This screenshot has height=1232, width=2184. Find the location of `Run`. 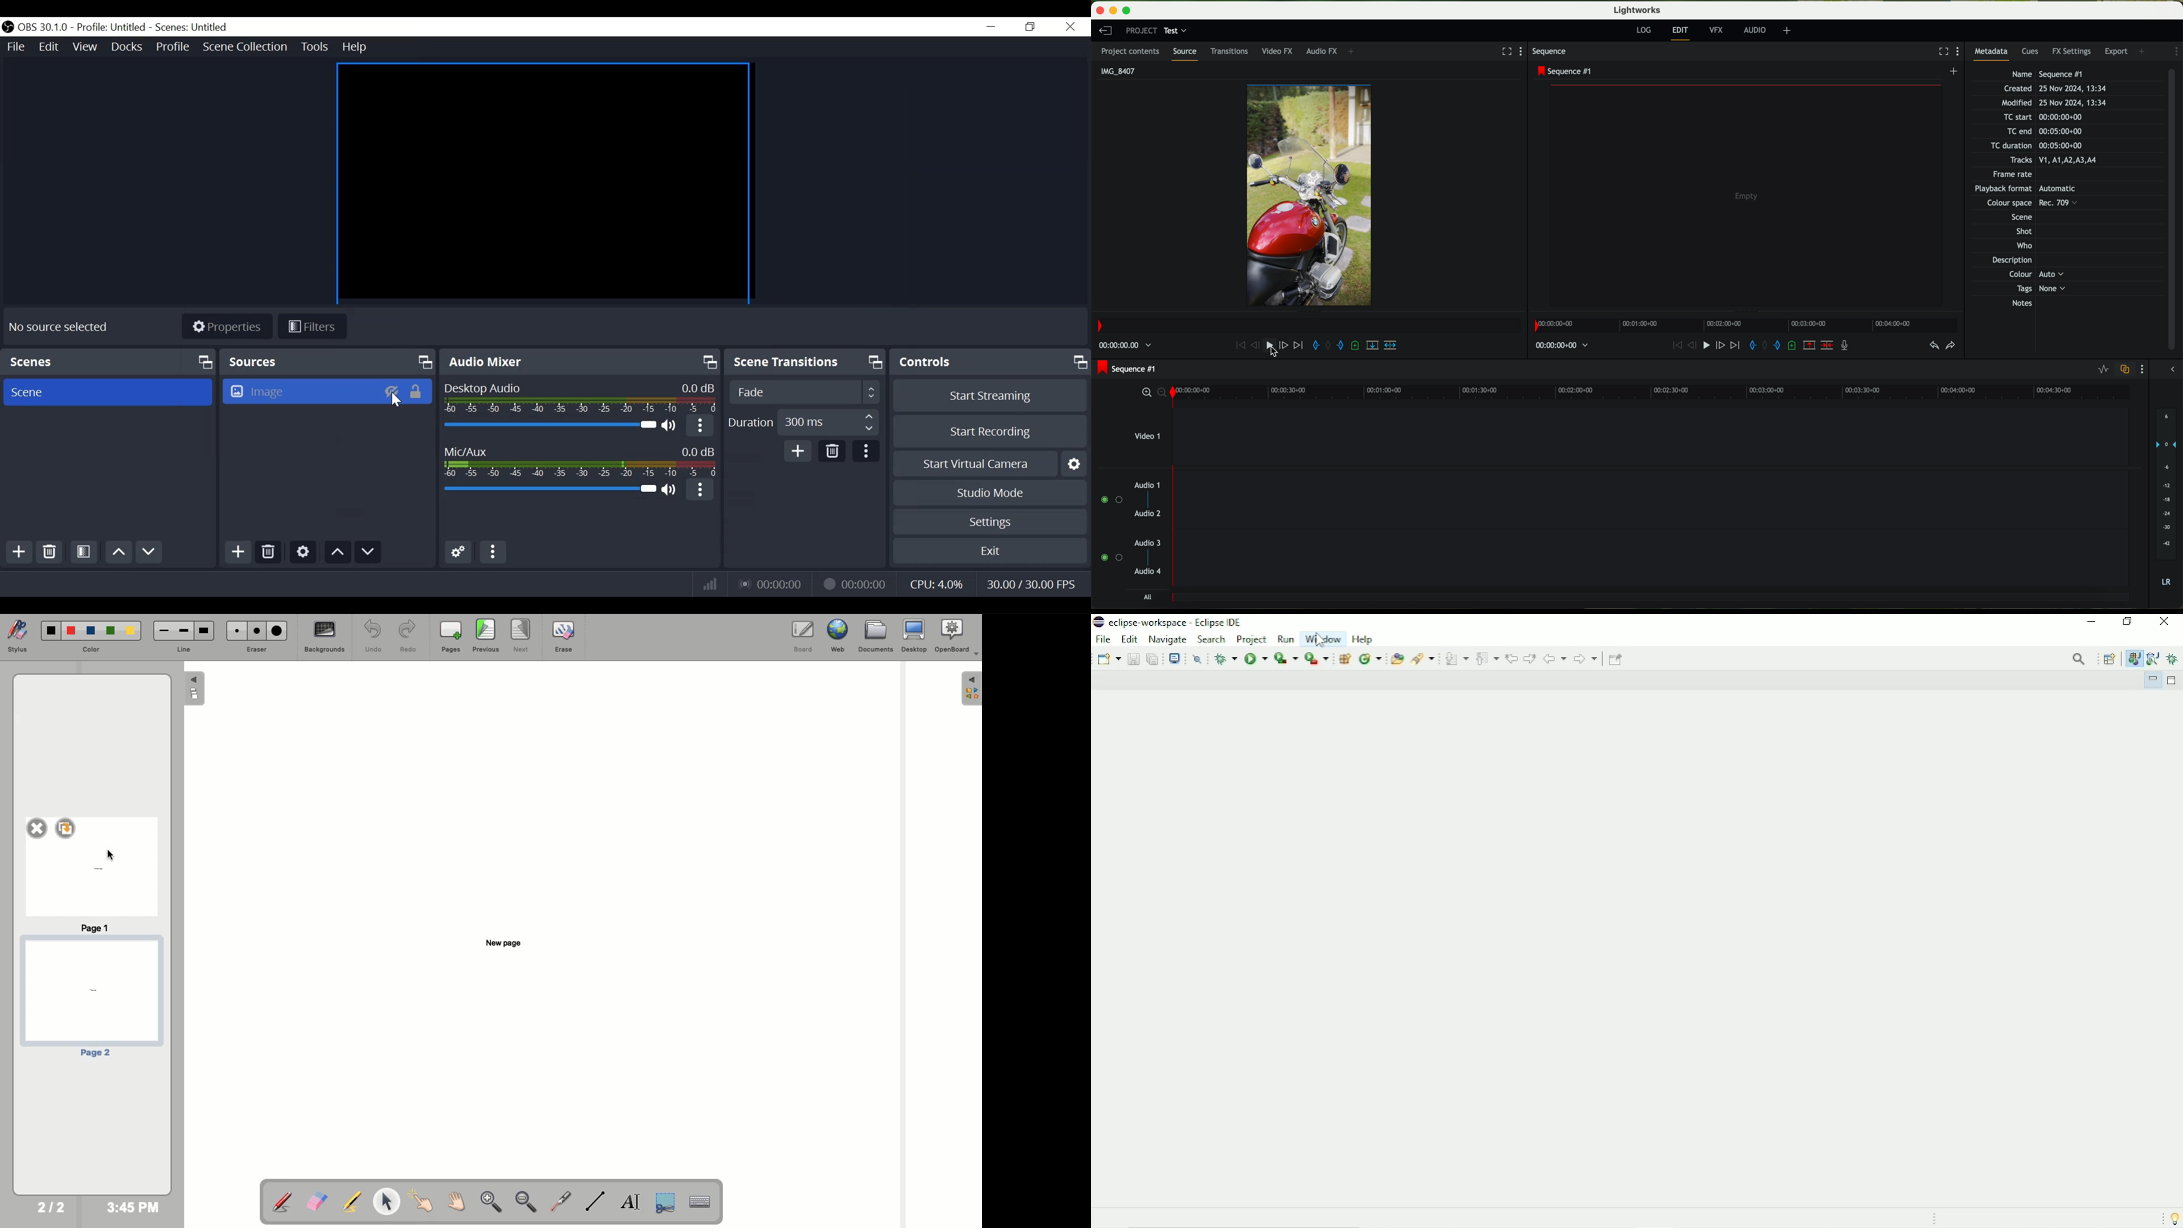

Run is located at coordinates (1285, 639).